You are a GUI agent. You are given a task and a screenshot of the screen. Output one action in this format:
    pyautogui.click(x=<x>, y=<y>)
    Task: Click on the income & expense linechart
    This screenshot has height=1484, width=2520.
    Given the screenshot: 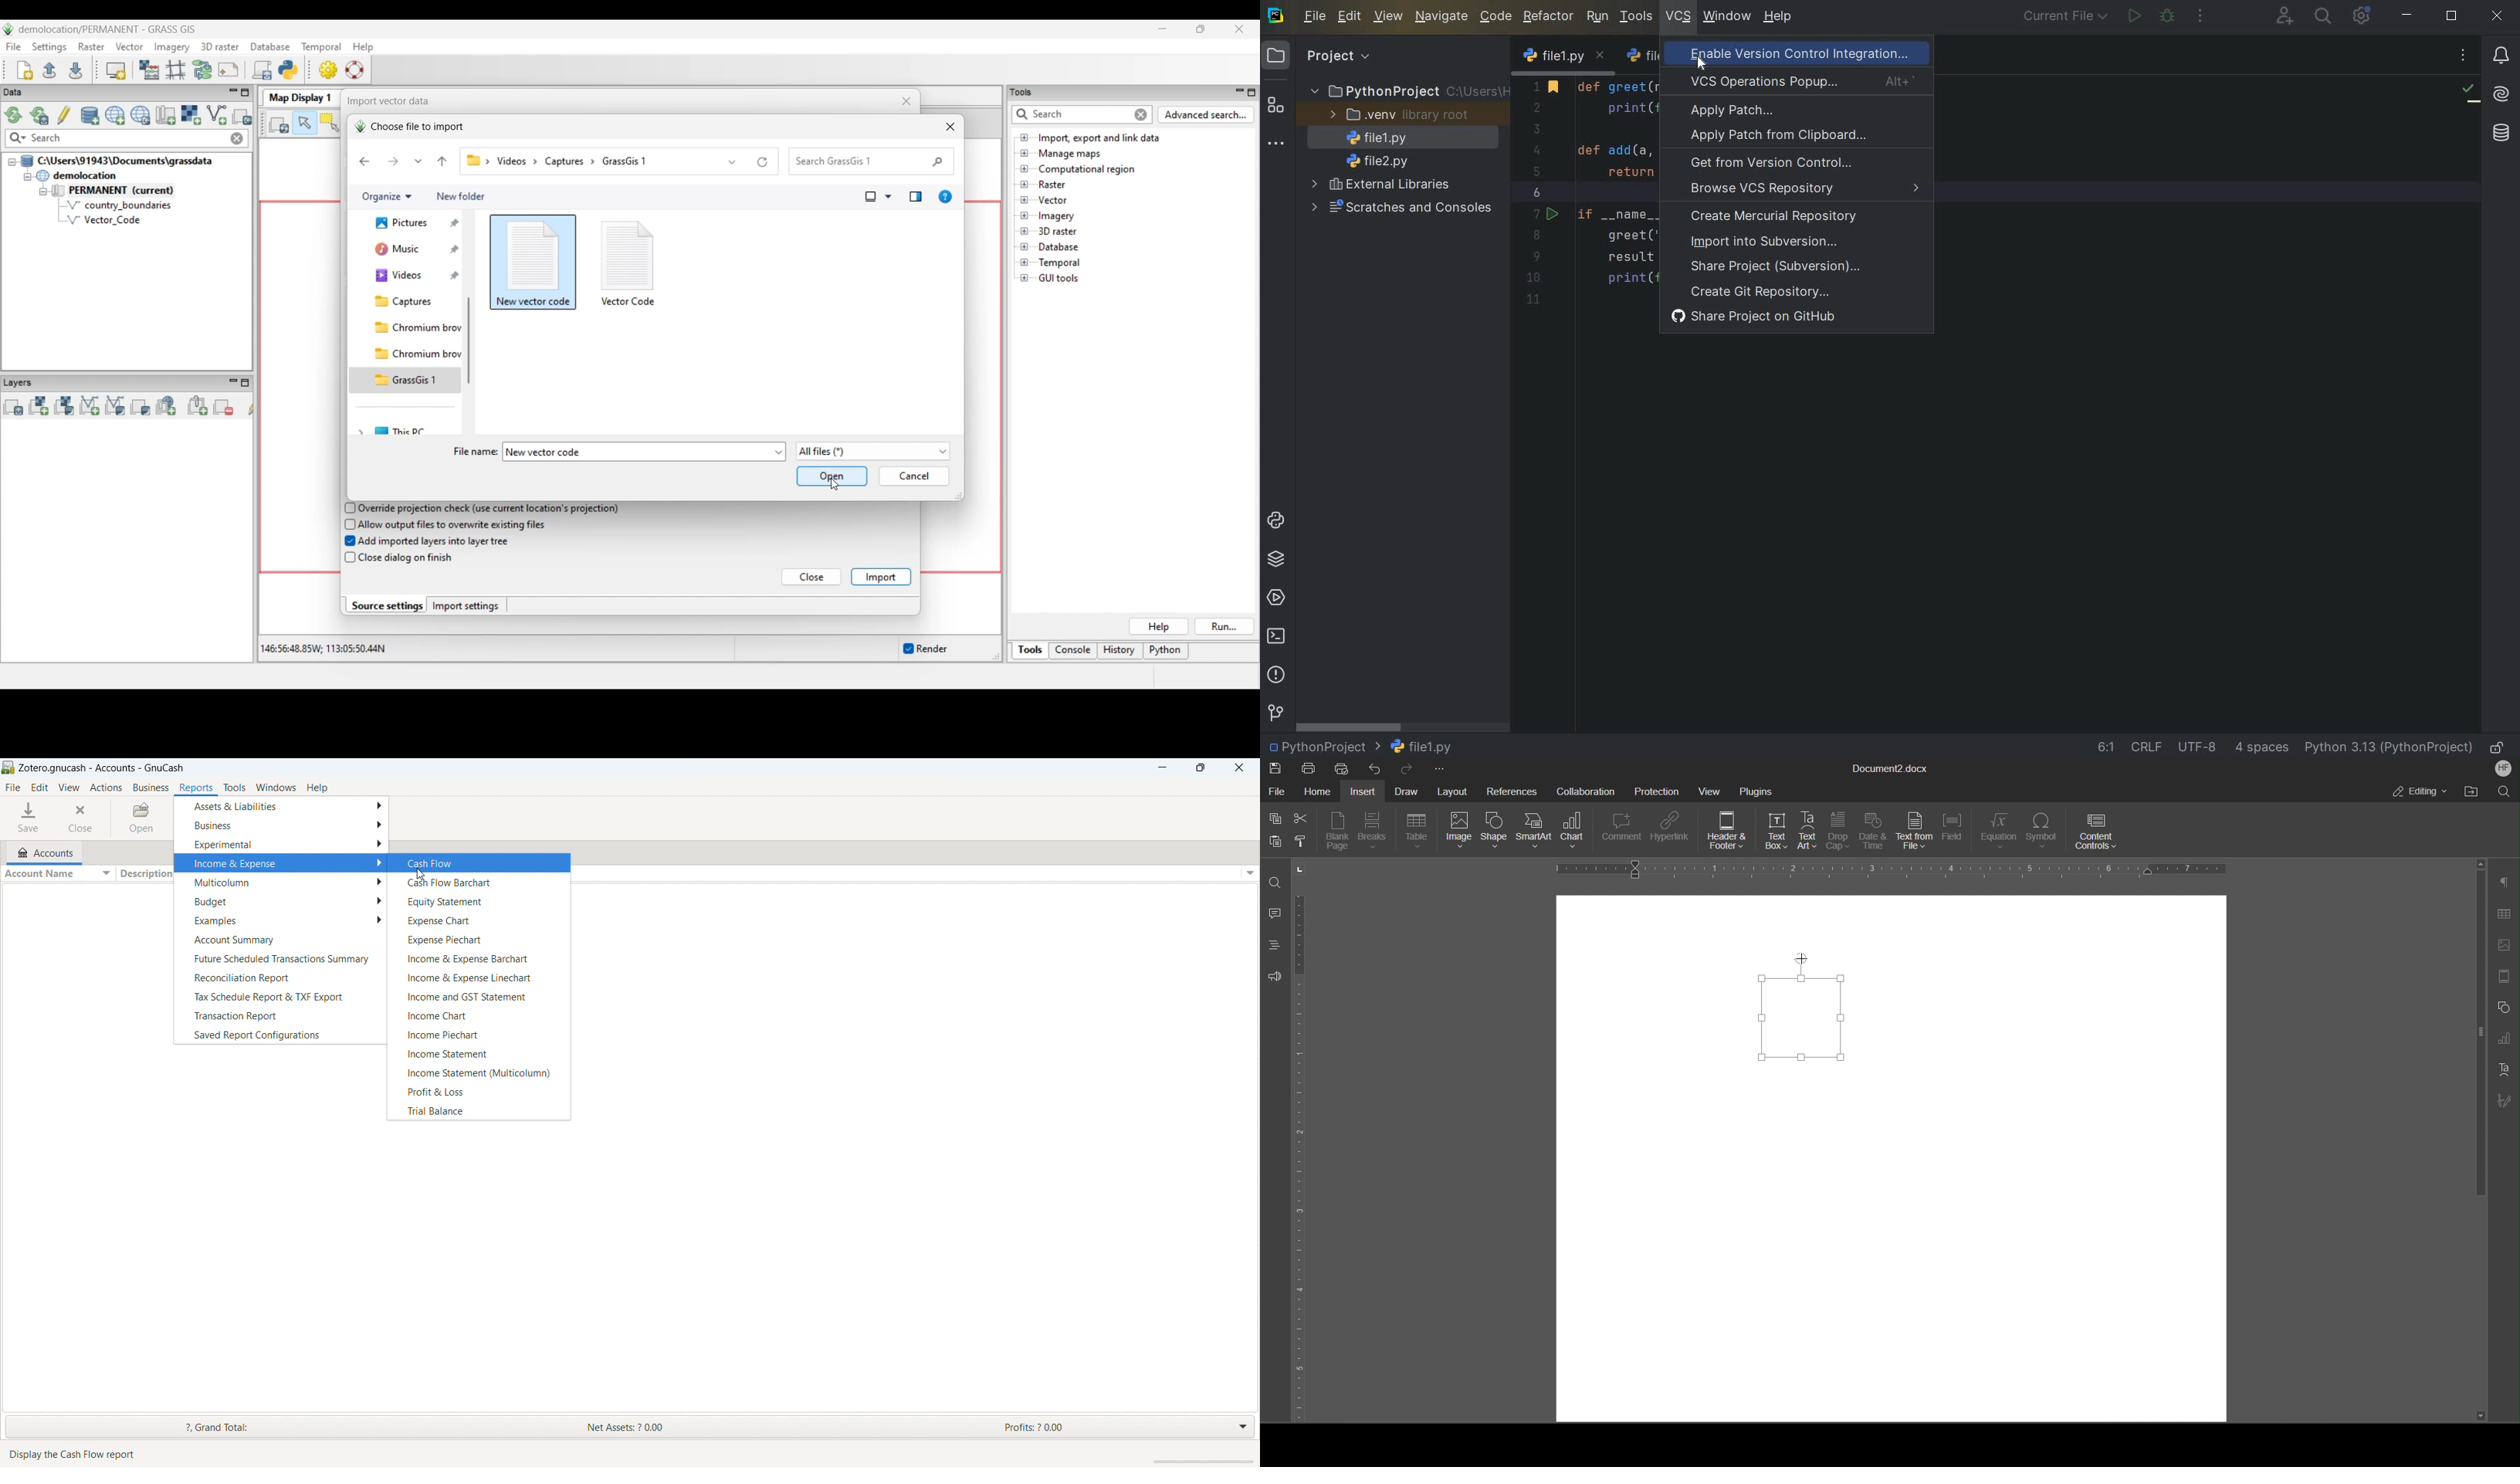 What is the action you would take?
    pyautogui.click(x=479, y=977)
    